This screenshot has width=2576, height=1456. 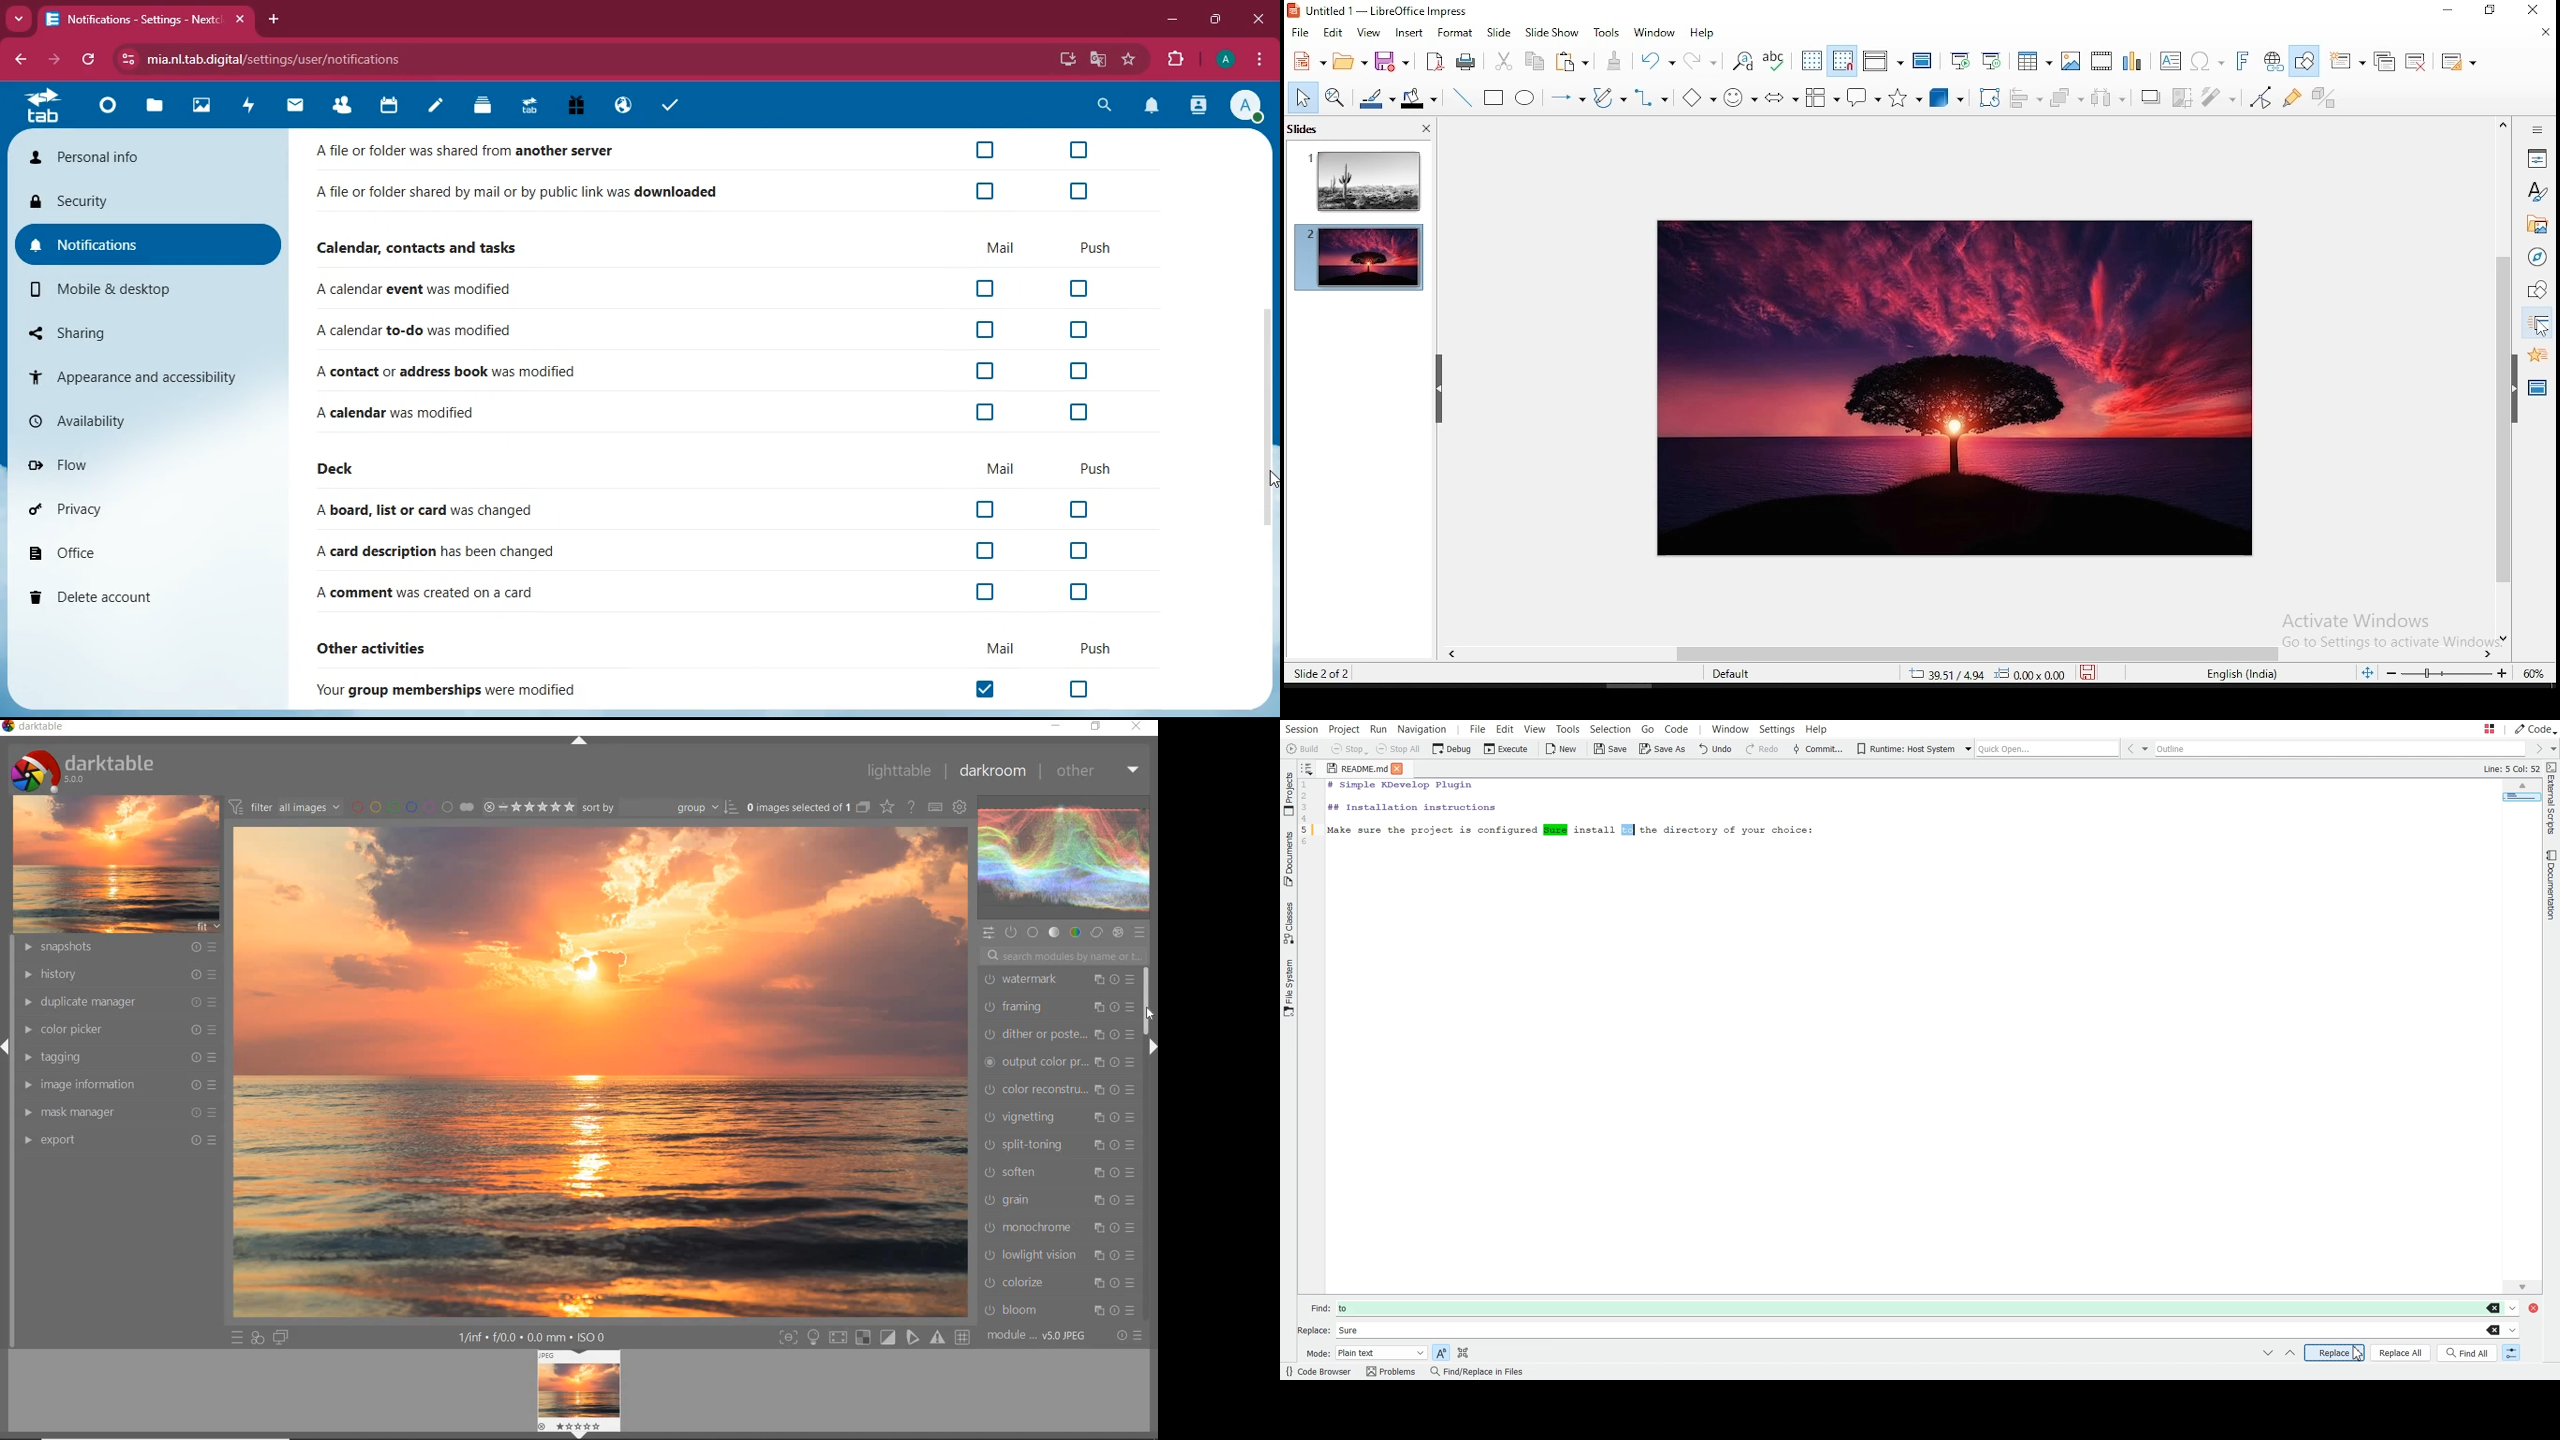 I want to click on home, so click(x=106, y=105).